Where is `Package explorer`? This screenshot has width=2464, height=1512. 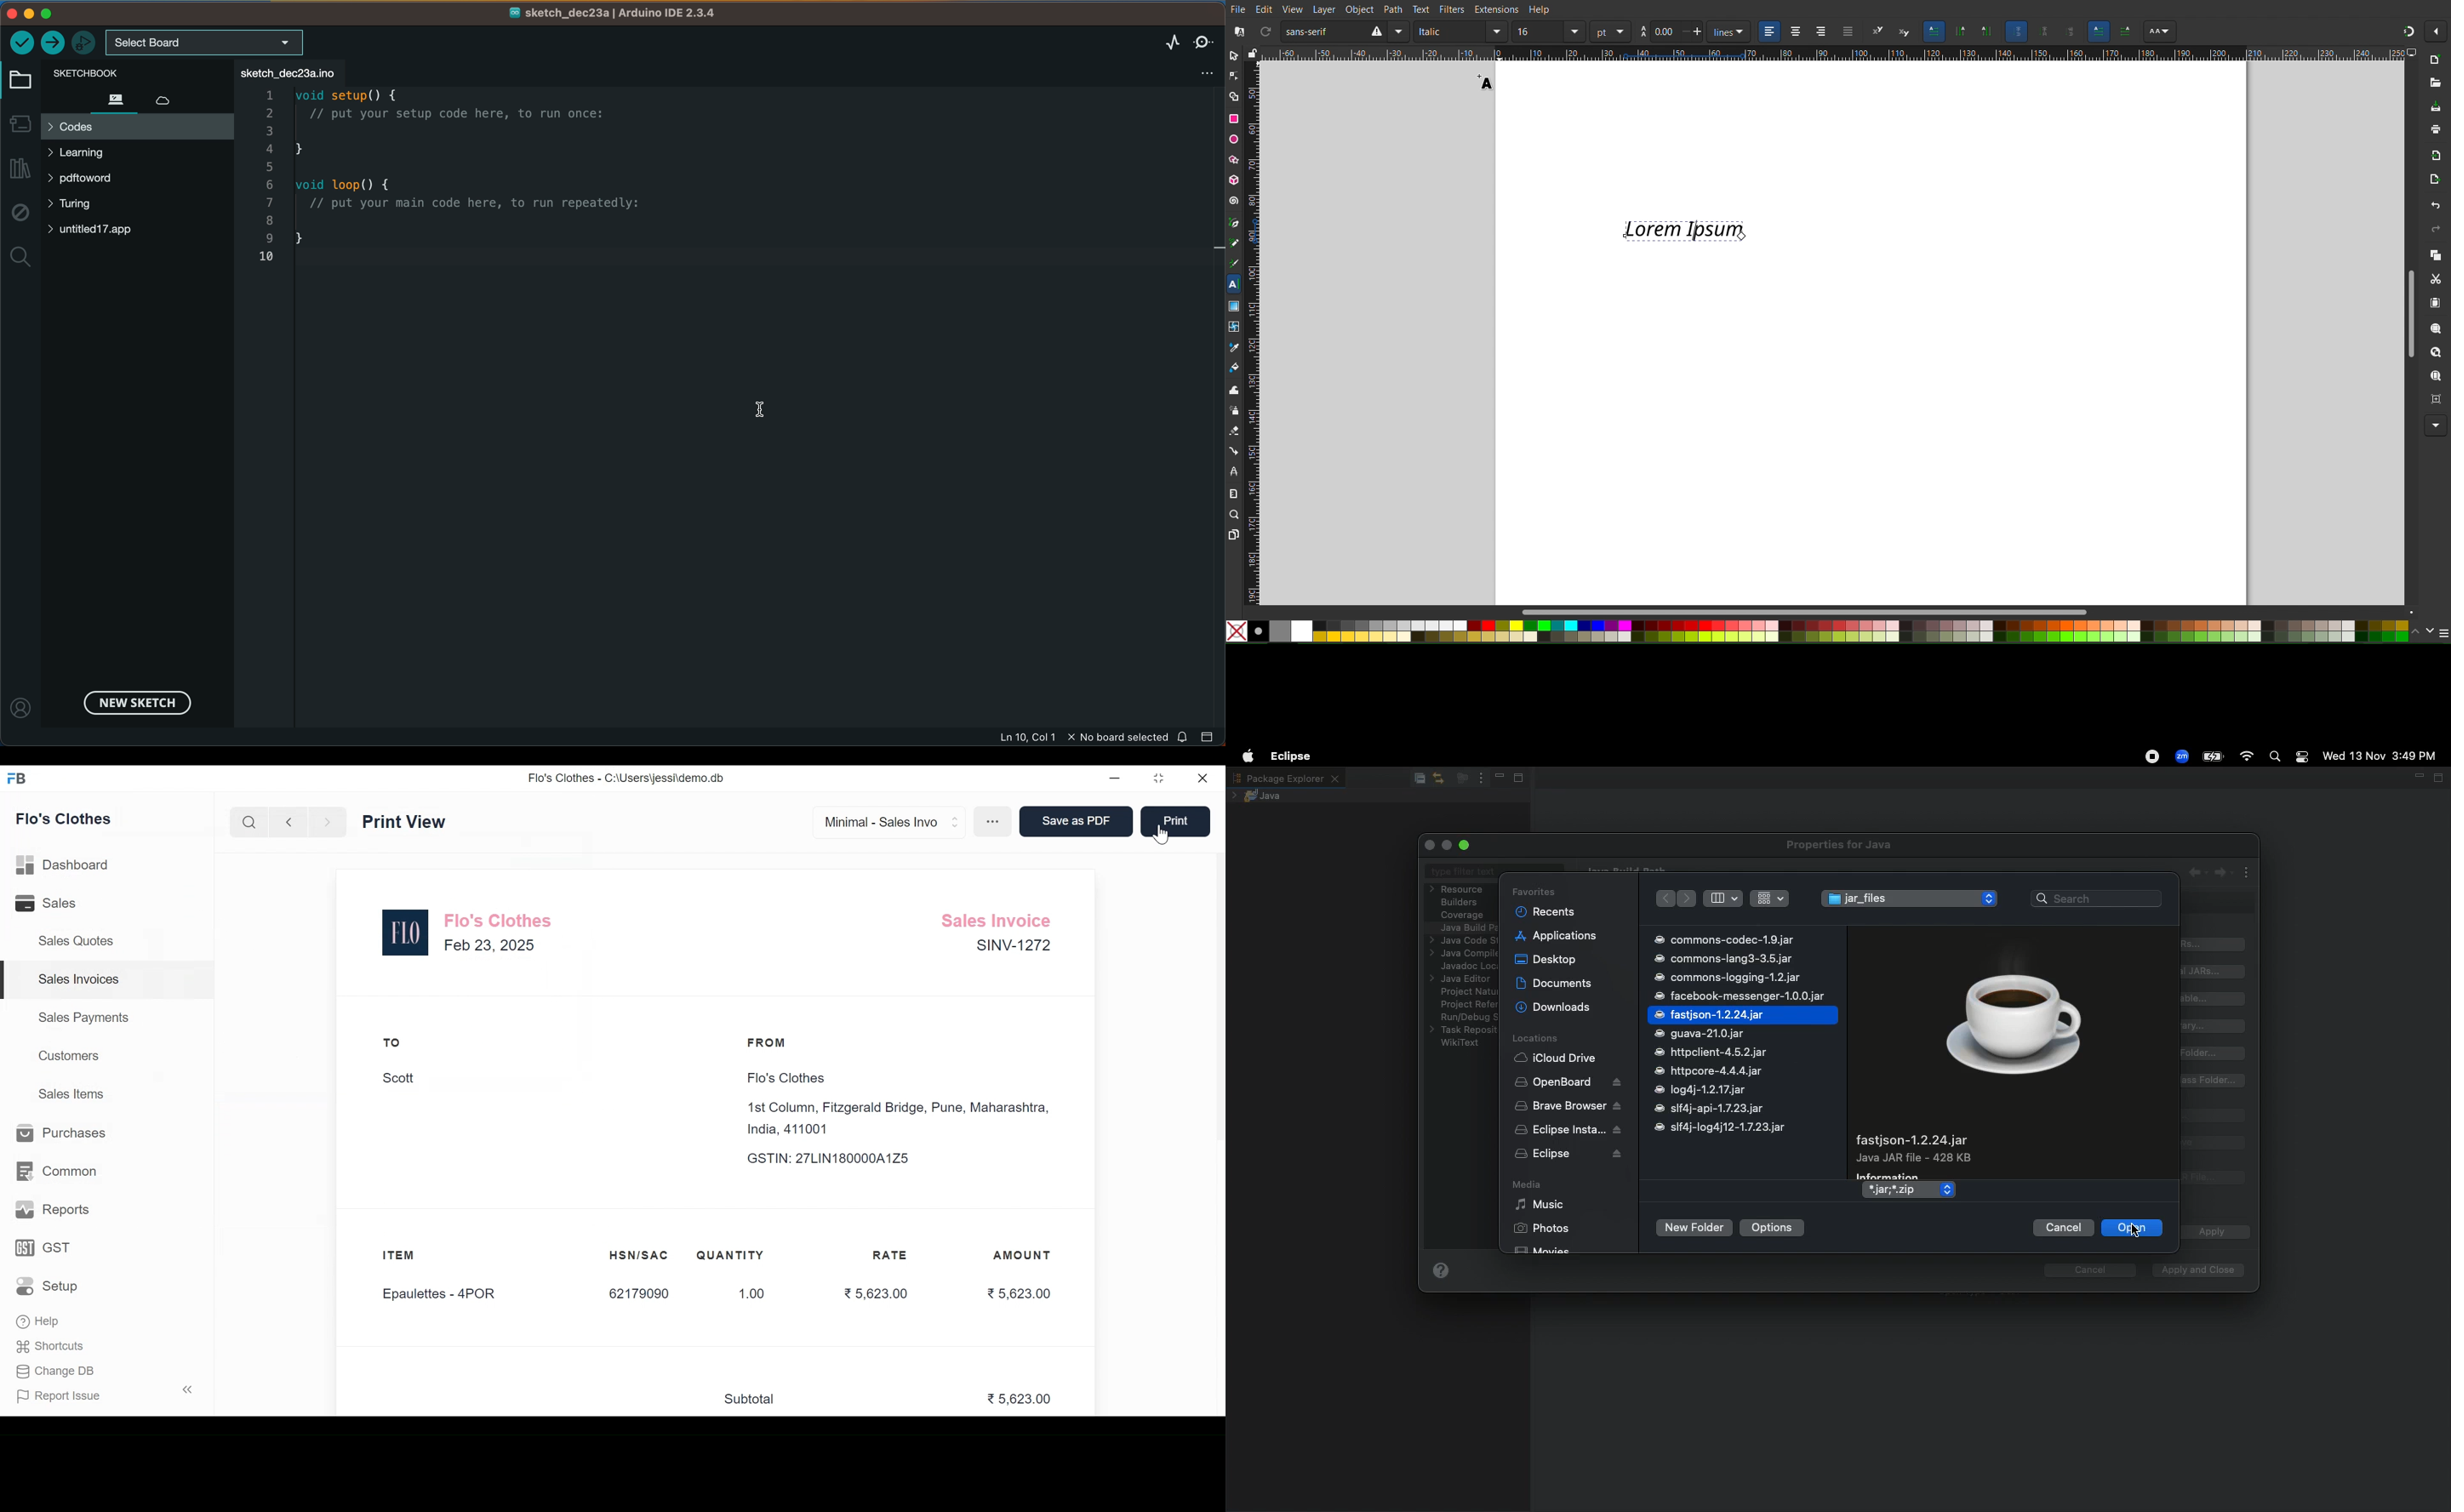
Package explorer is located at coordinates (1285, 778).